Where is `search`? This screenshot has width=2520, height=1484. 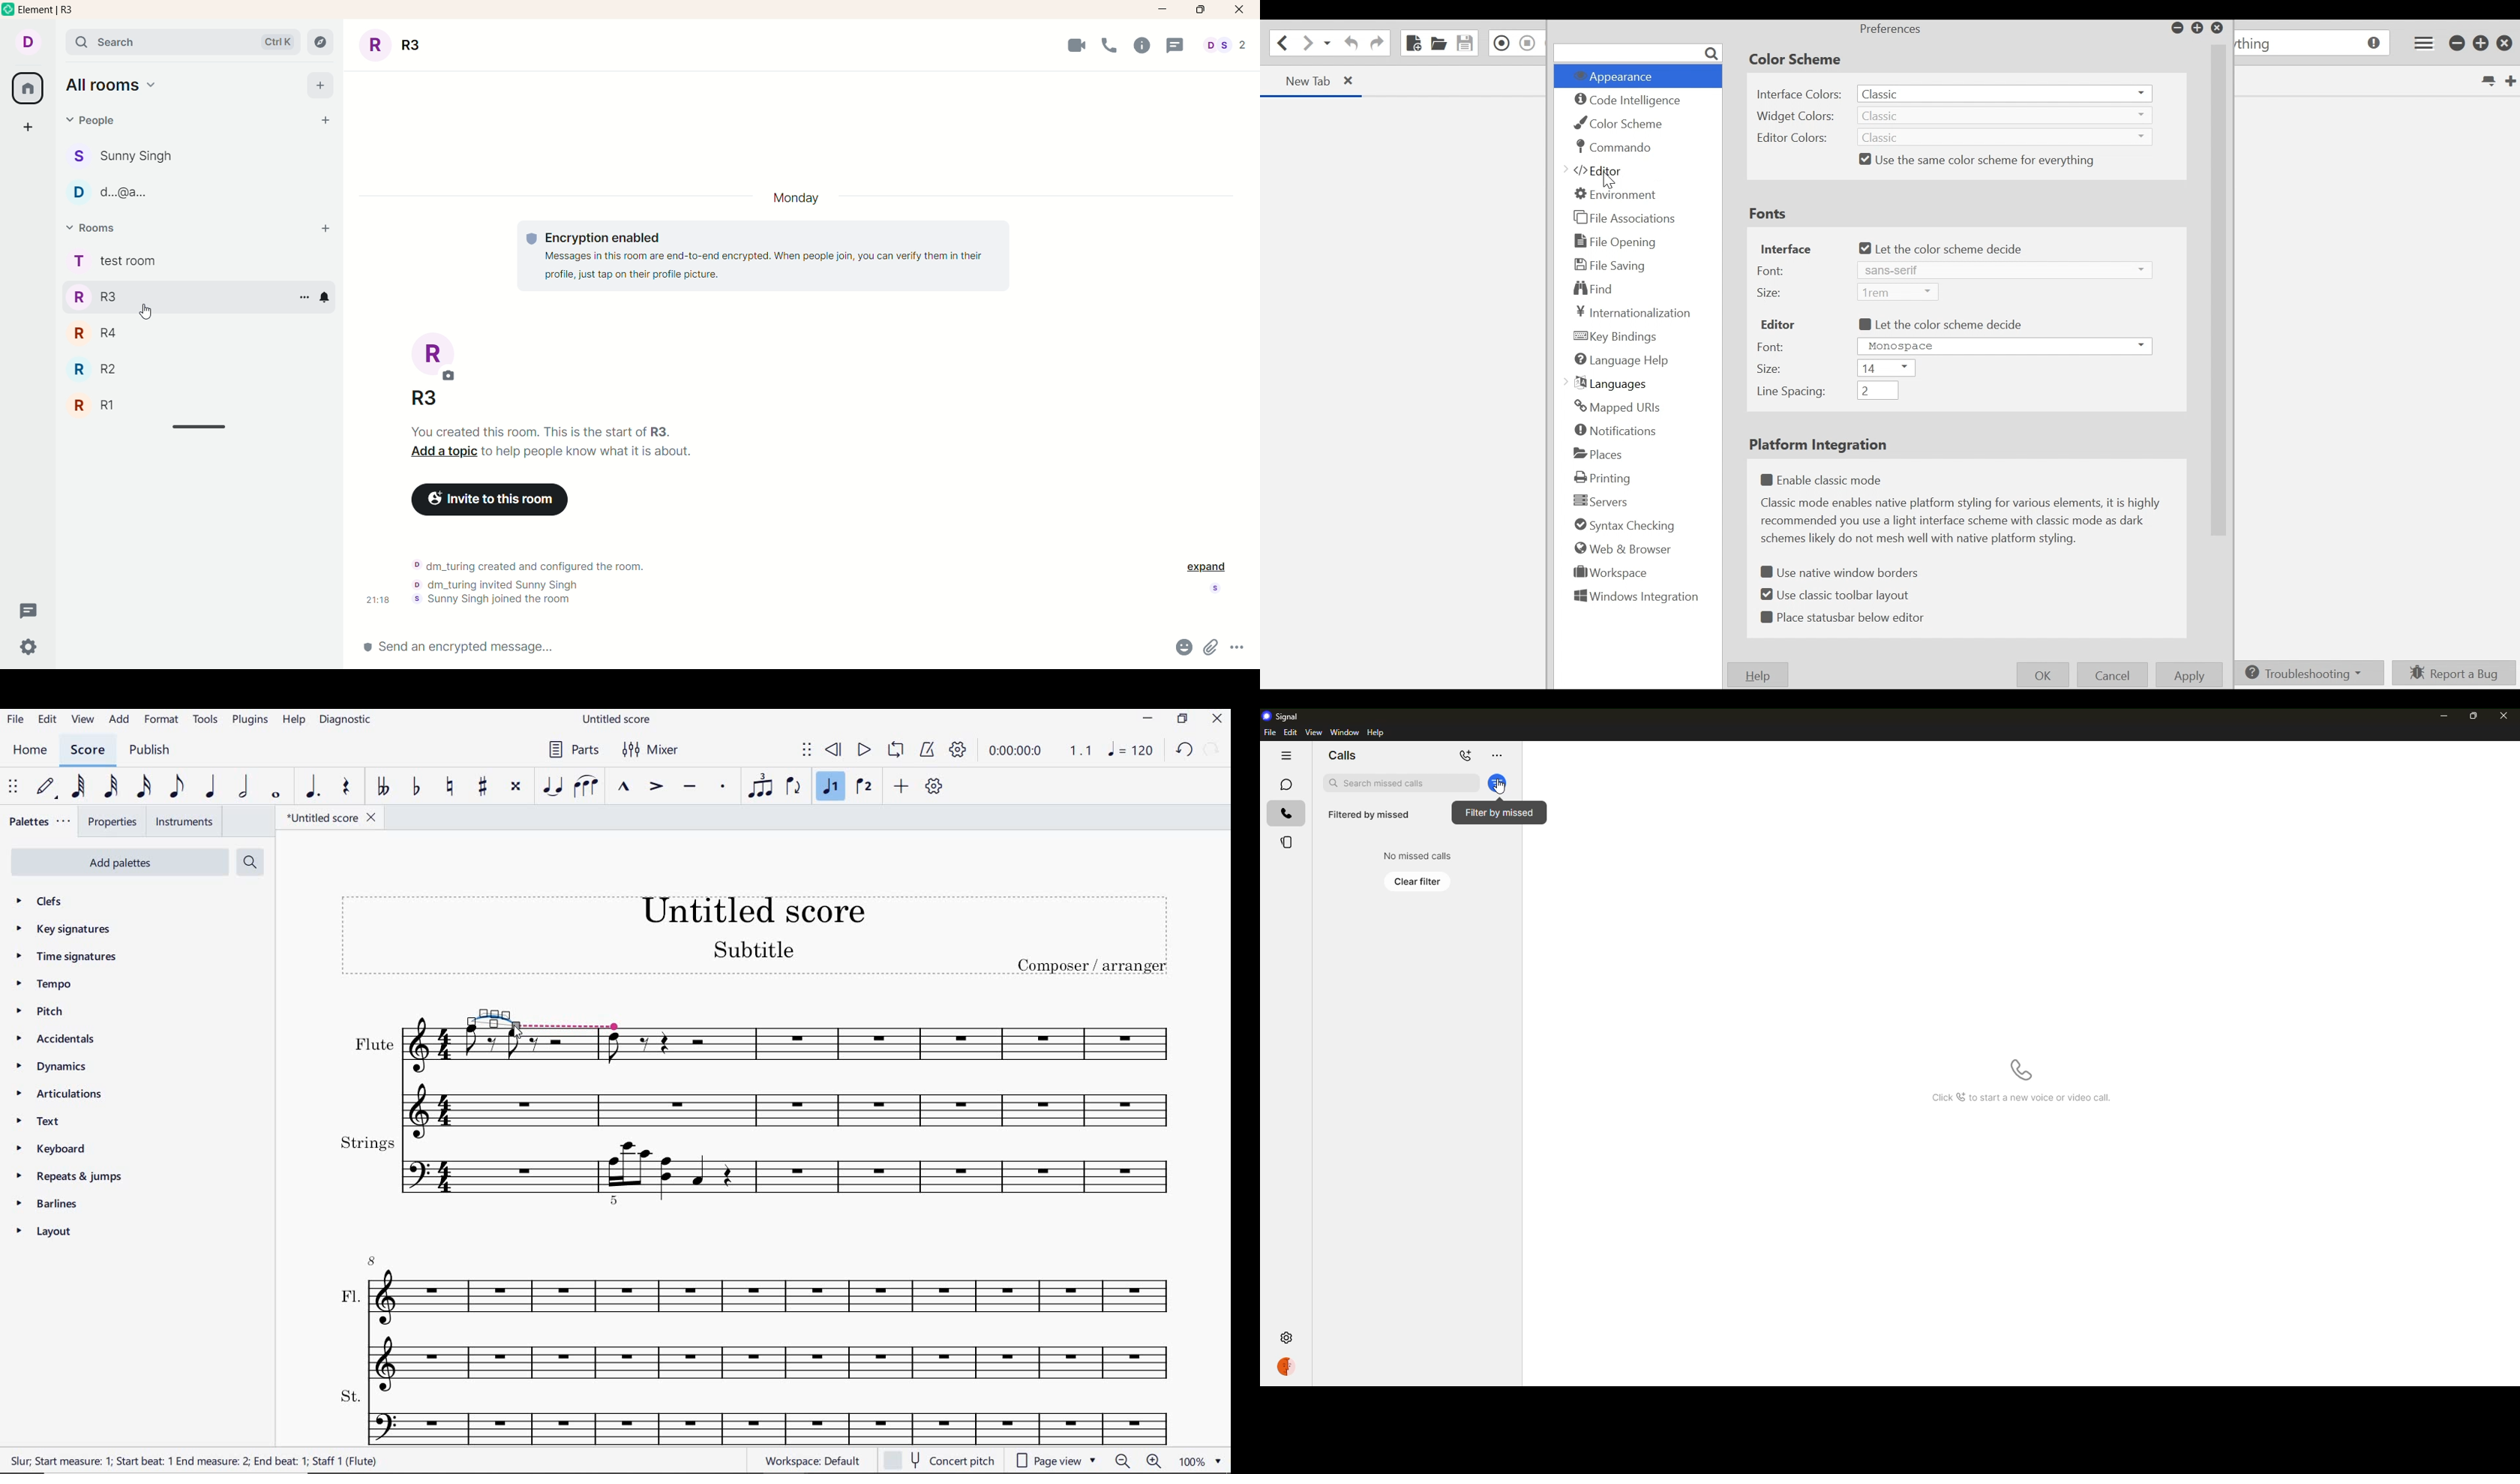 search is located at coordinates (182, 43).